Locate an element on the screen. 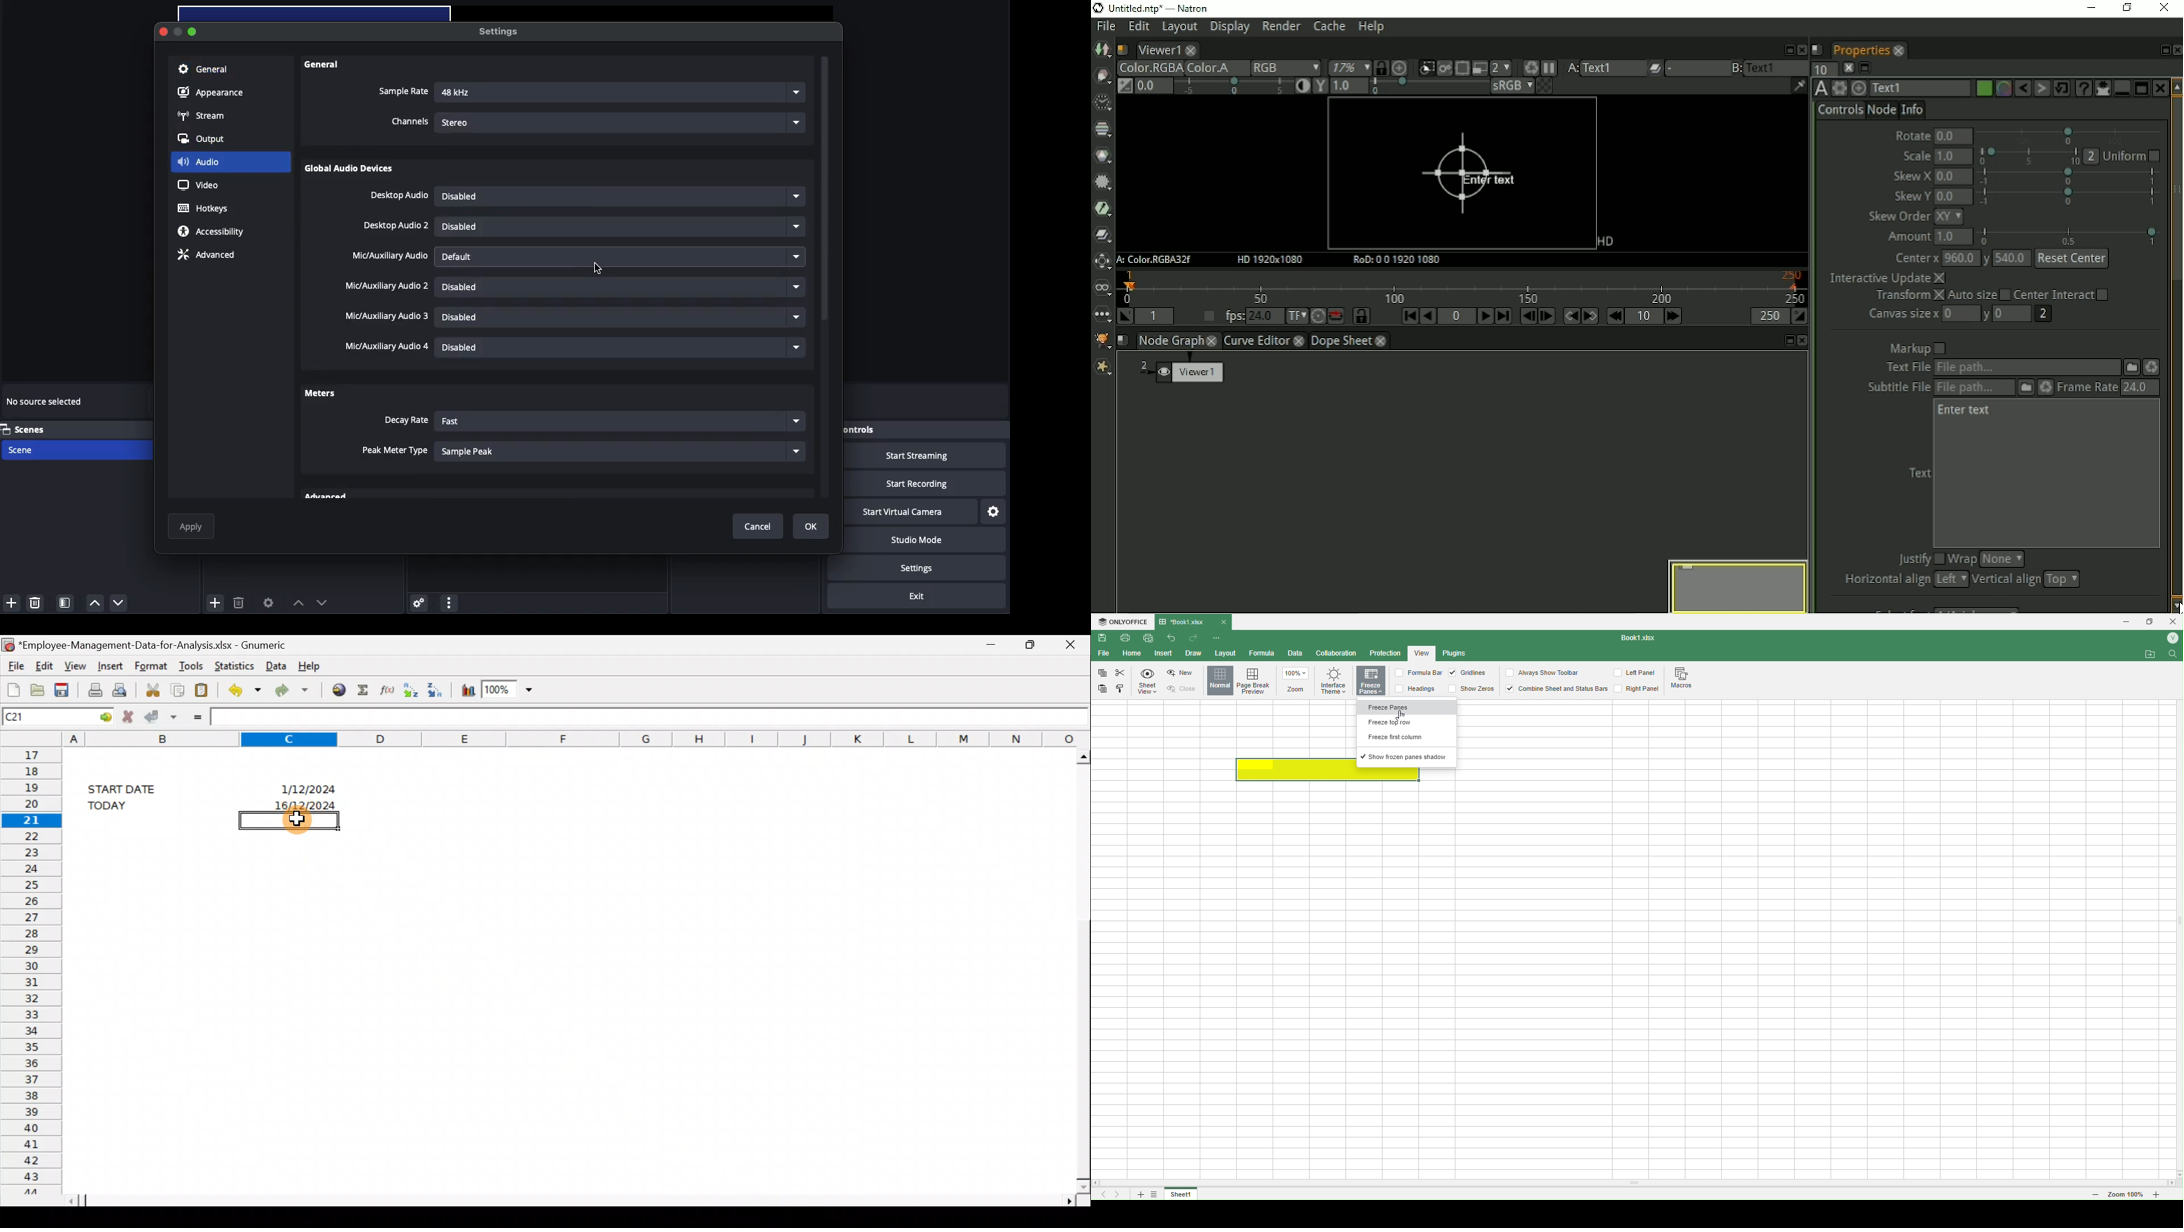  Save is located at coordinates (1103, 638).